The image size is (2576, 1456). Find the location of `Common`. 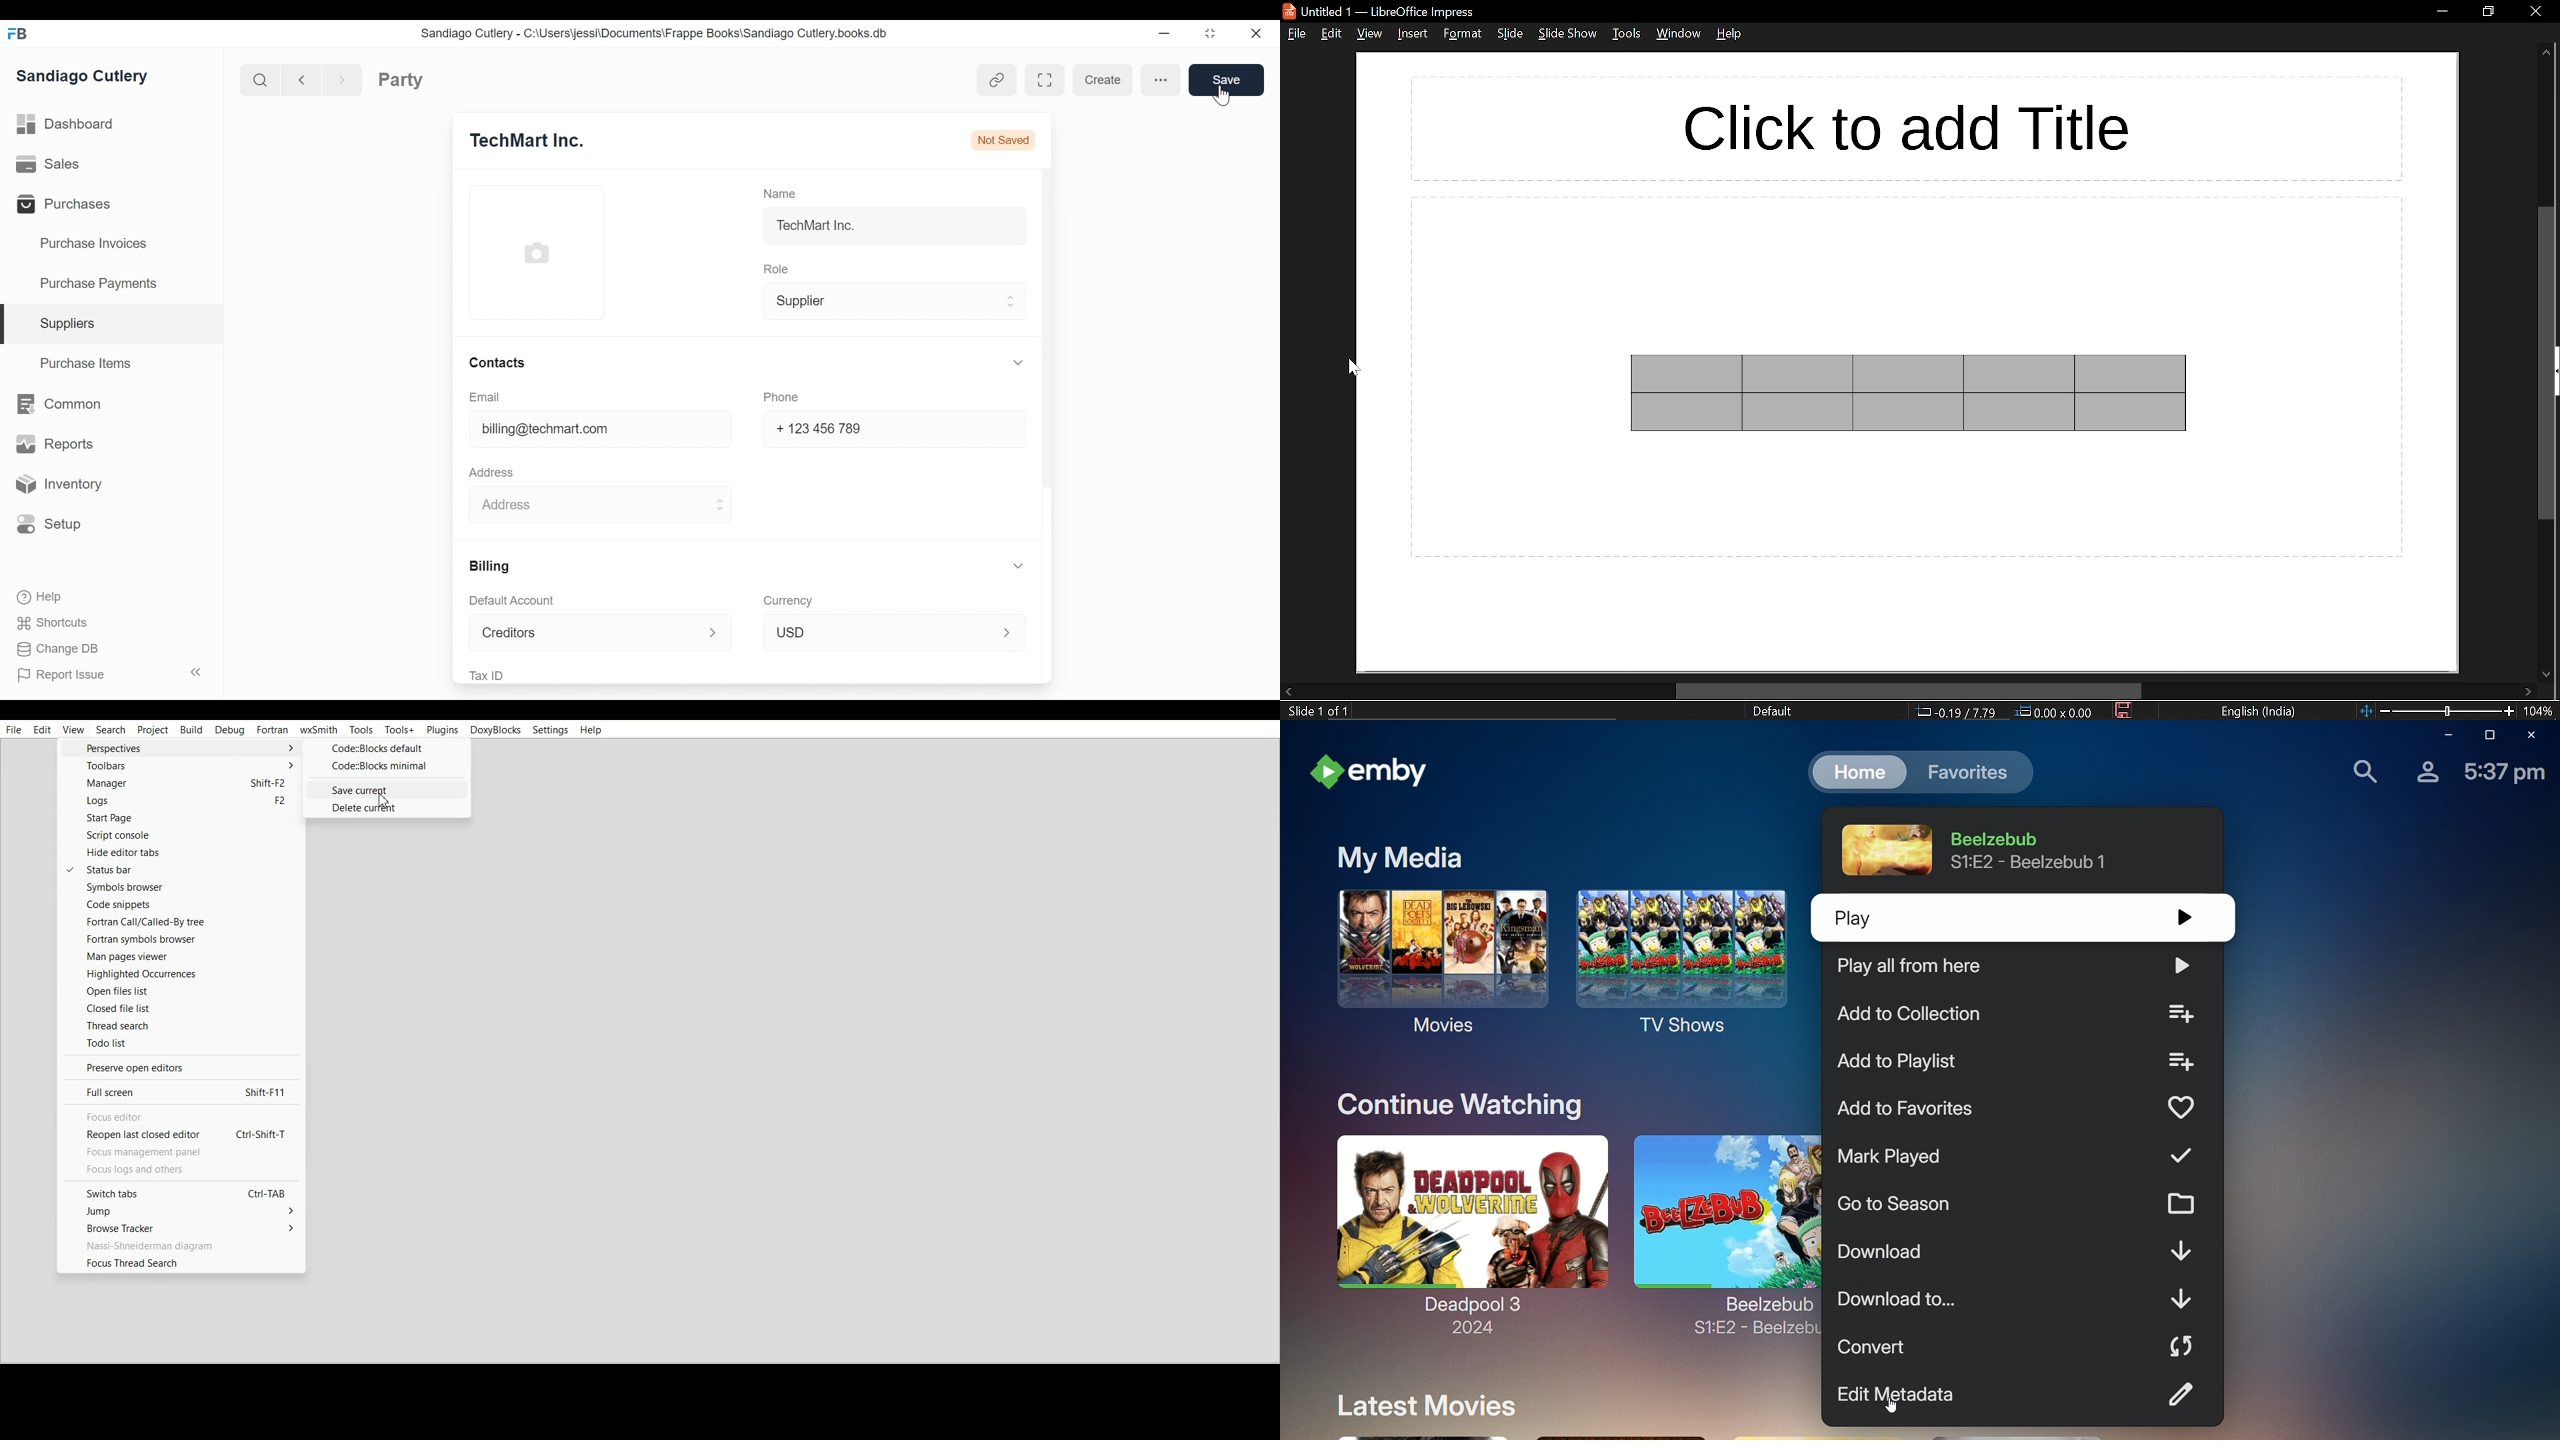

Common is located at coordinates (68, 406).